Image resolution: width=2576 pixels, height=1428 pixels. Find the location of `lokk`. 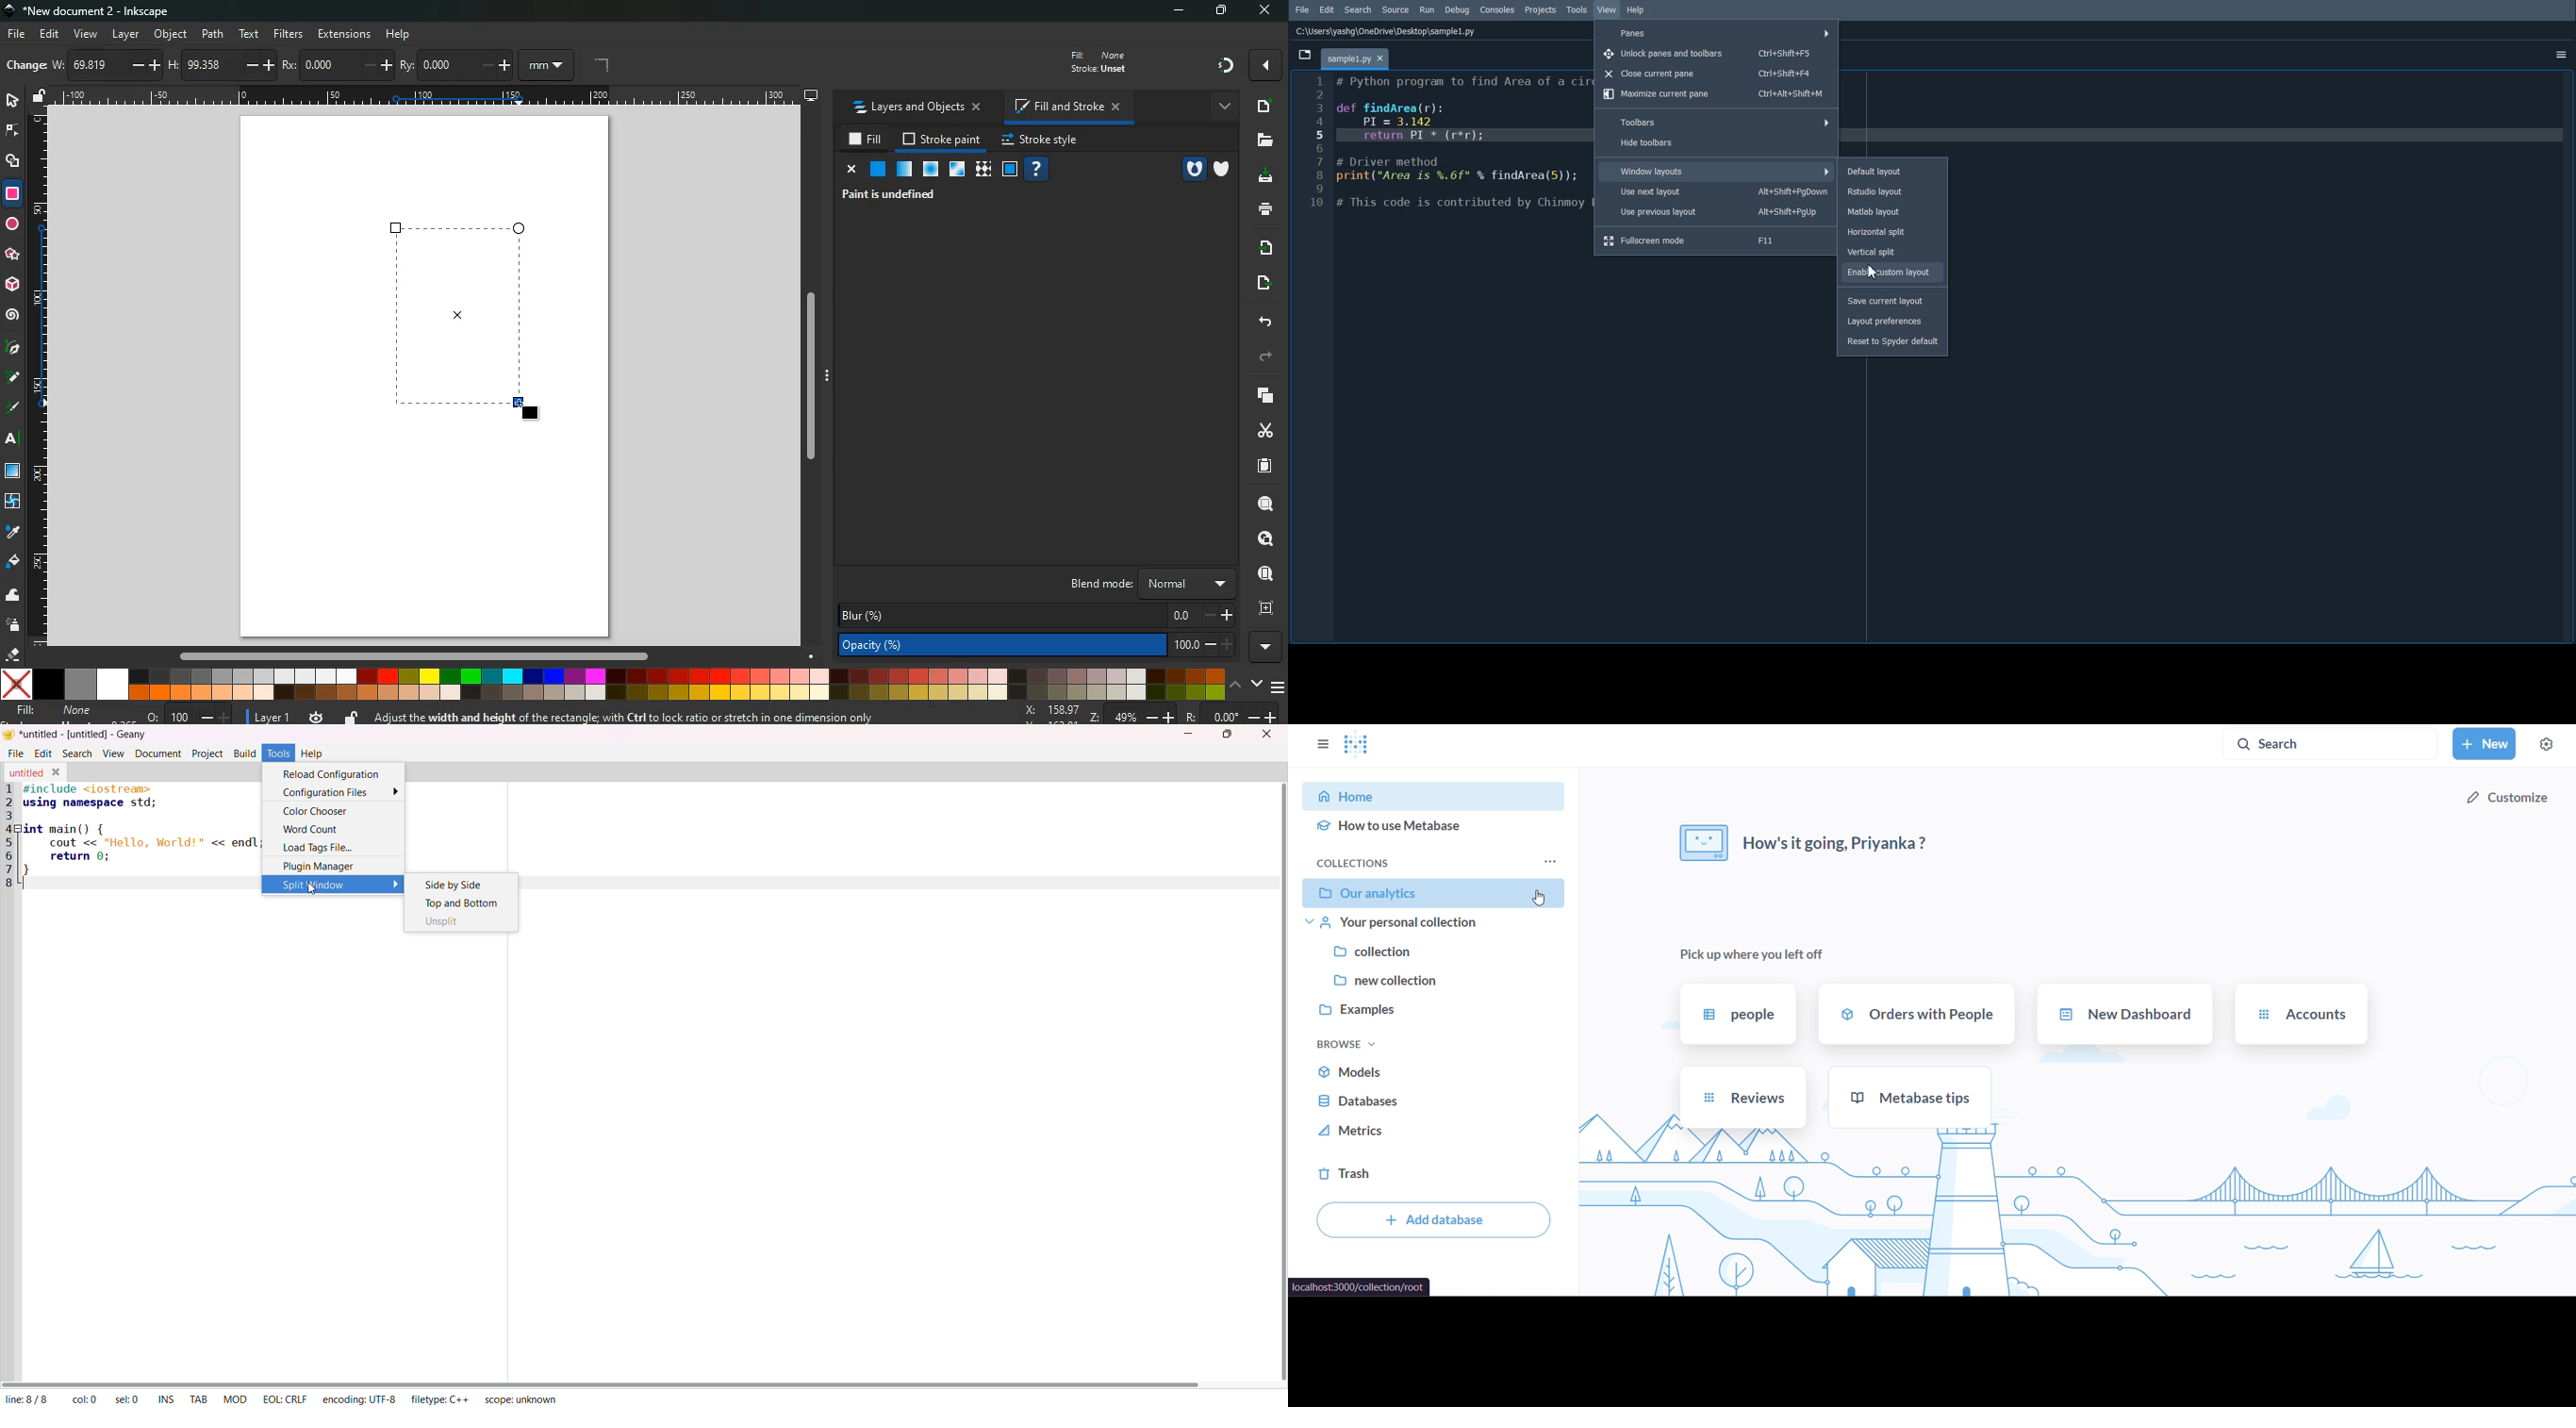

lokk is located at coordinates (1263, 537).